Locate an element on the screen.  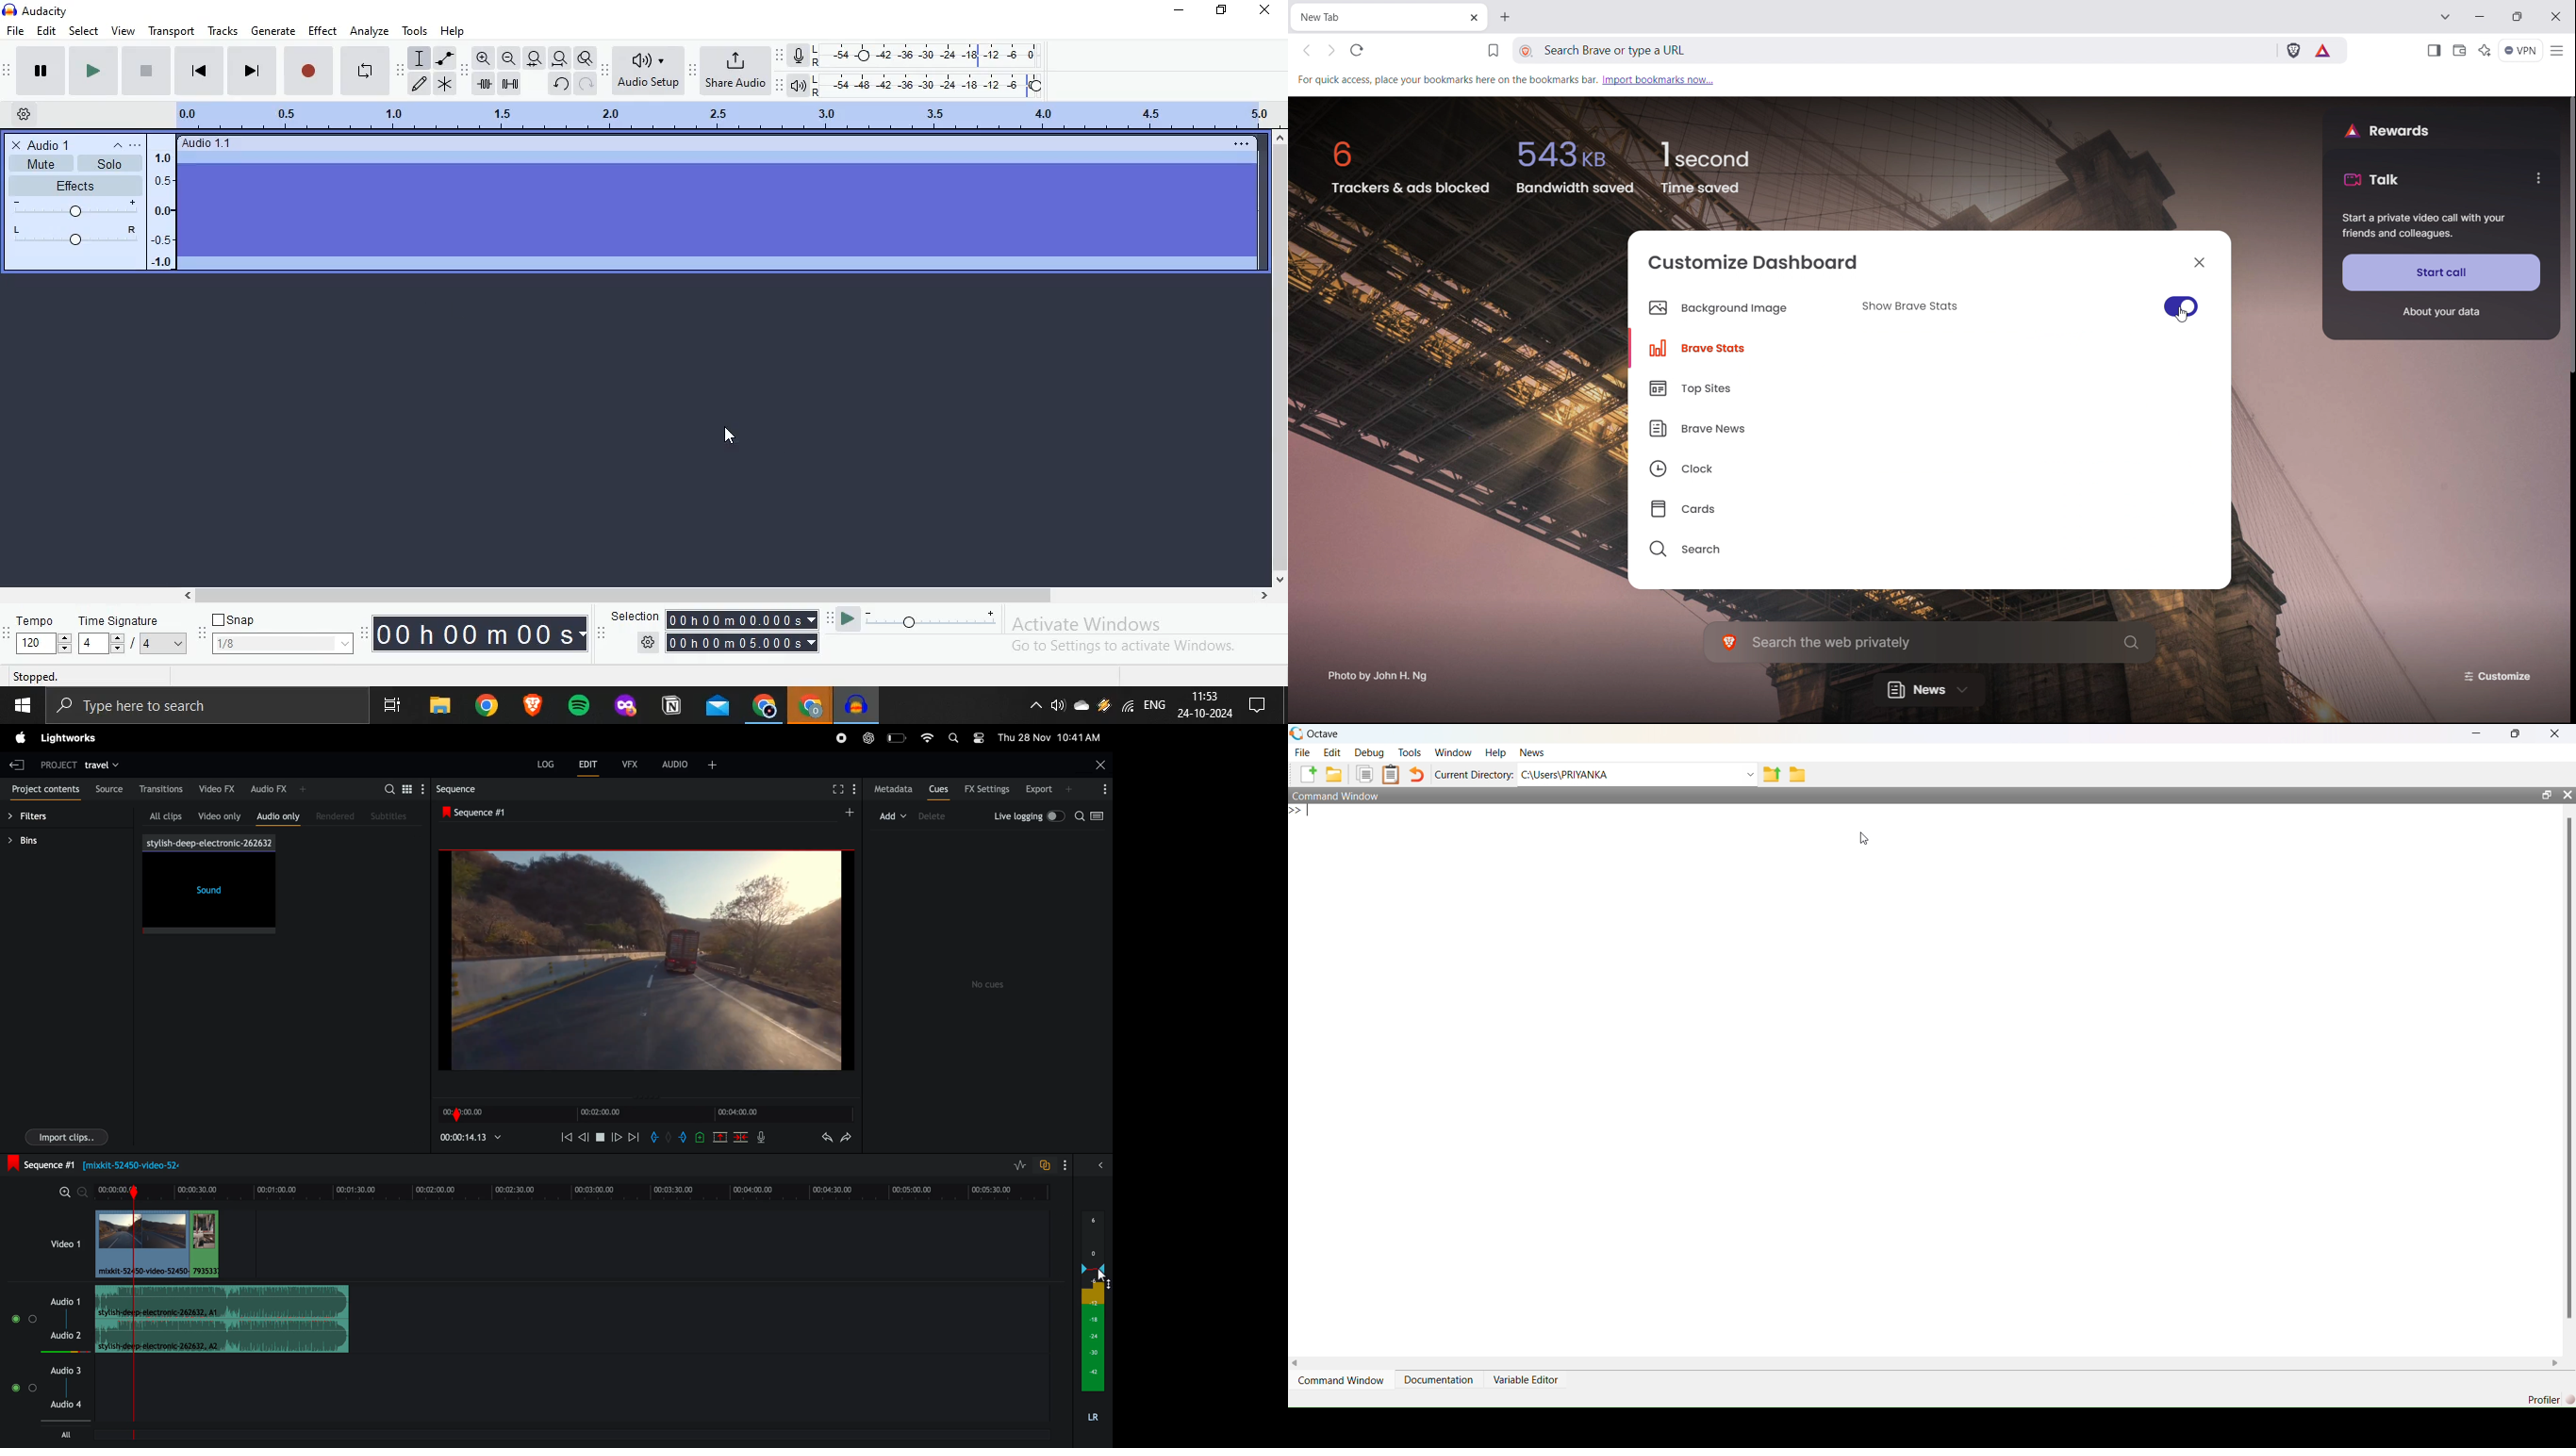
add cue to position is located at coordinates (700, 1139).